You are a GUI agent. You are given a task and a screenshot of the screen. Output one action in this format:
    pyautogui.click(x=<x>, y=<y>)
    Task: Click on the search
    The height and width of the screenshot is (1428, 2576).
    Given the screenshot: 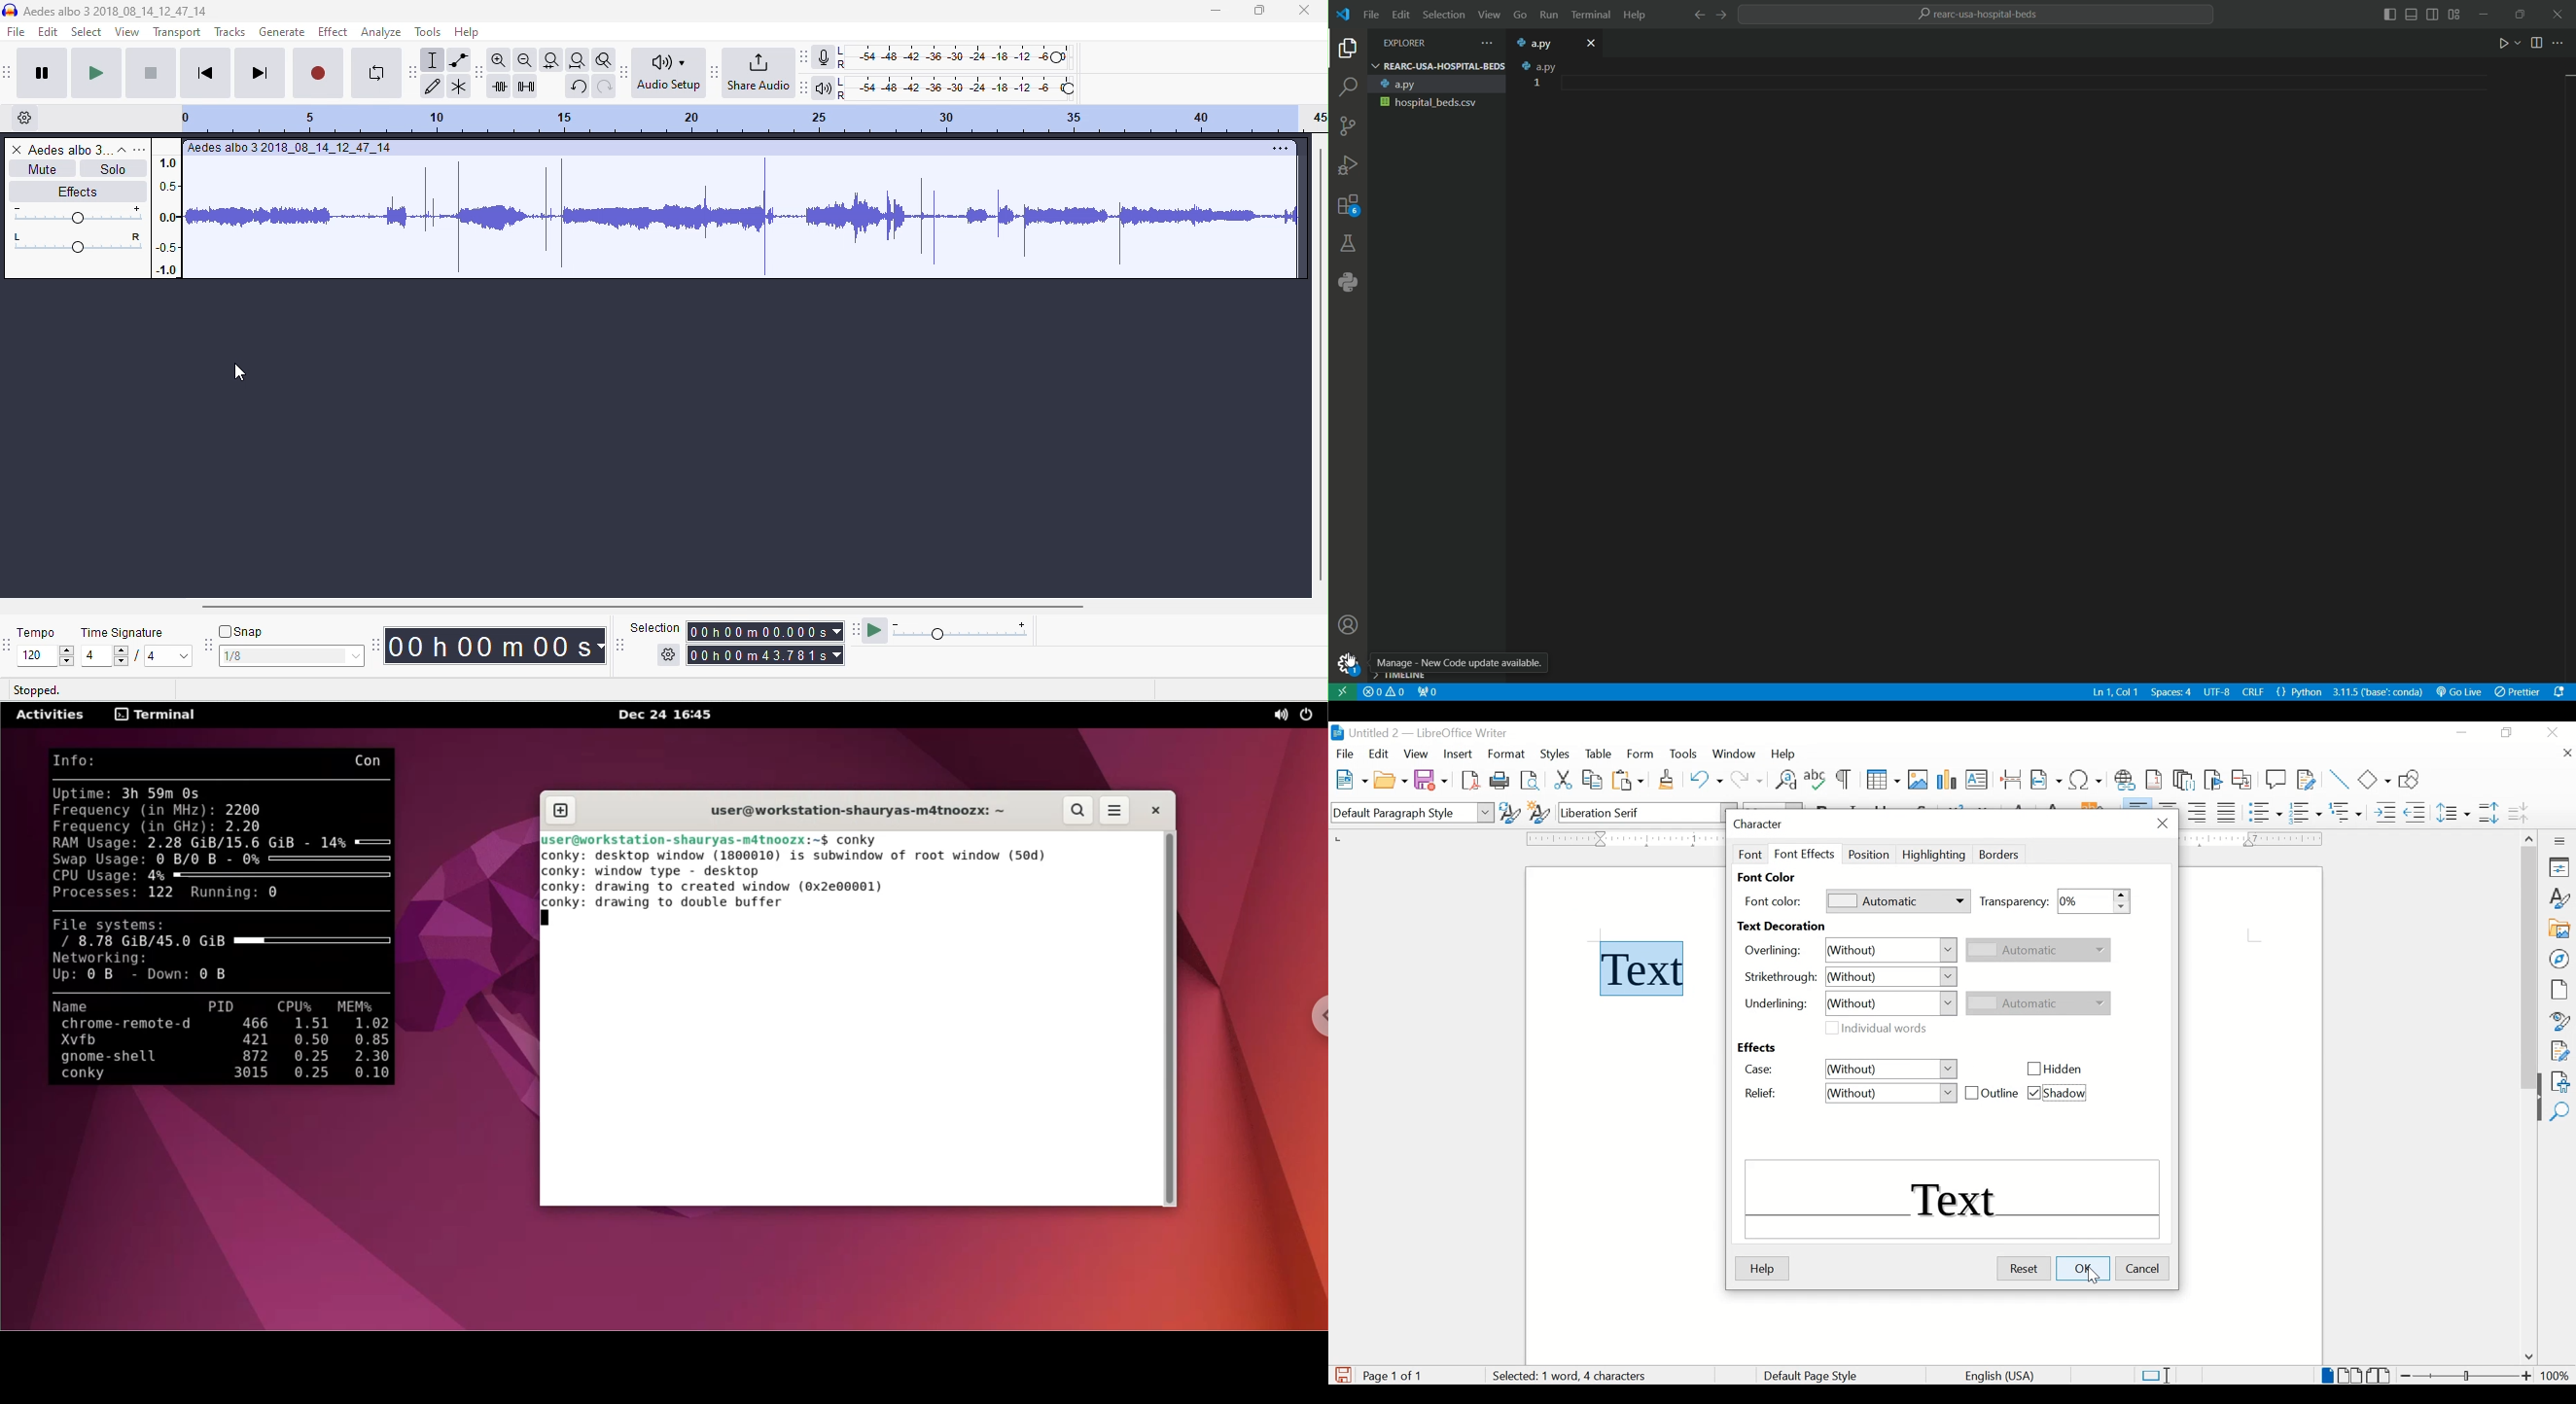 What is the action you would take?
    pyautogui.click(x=1349, y=88)
    